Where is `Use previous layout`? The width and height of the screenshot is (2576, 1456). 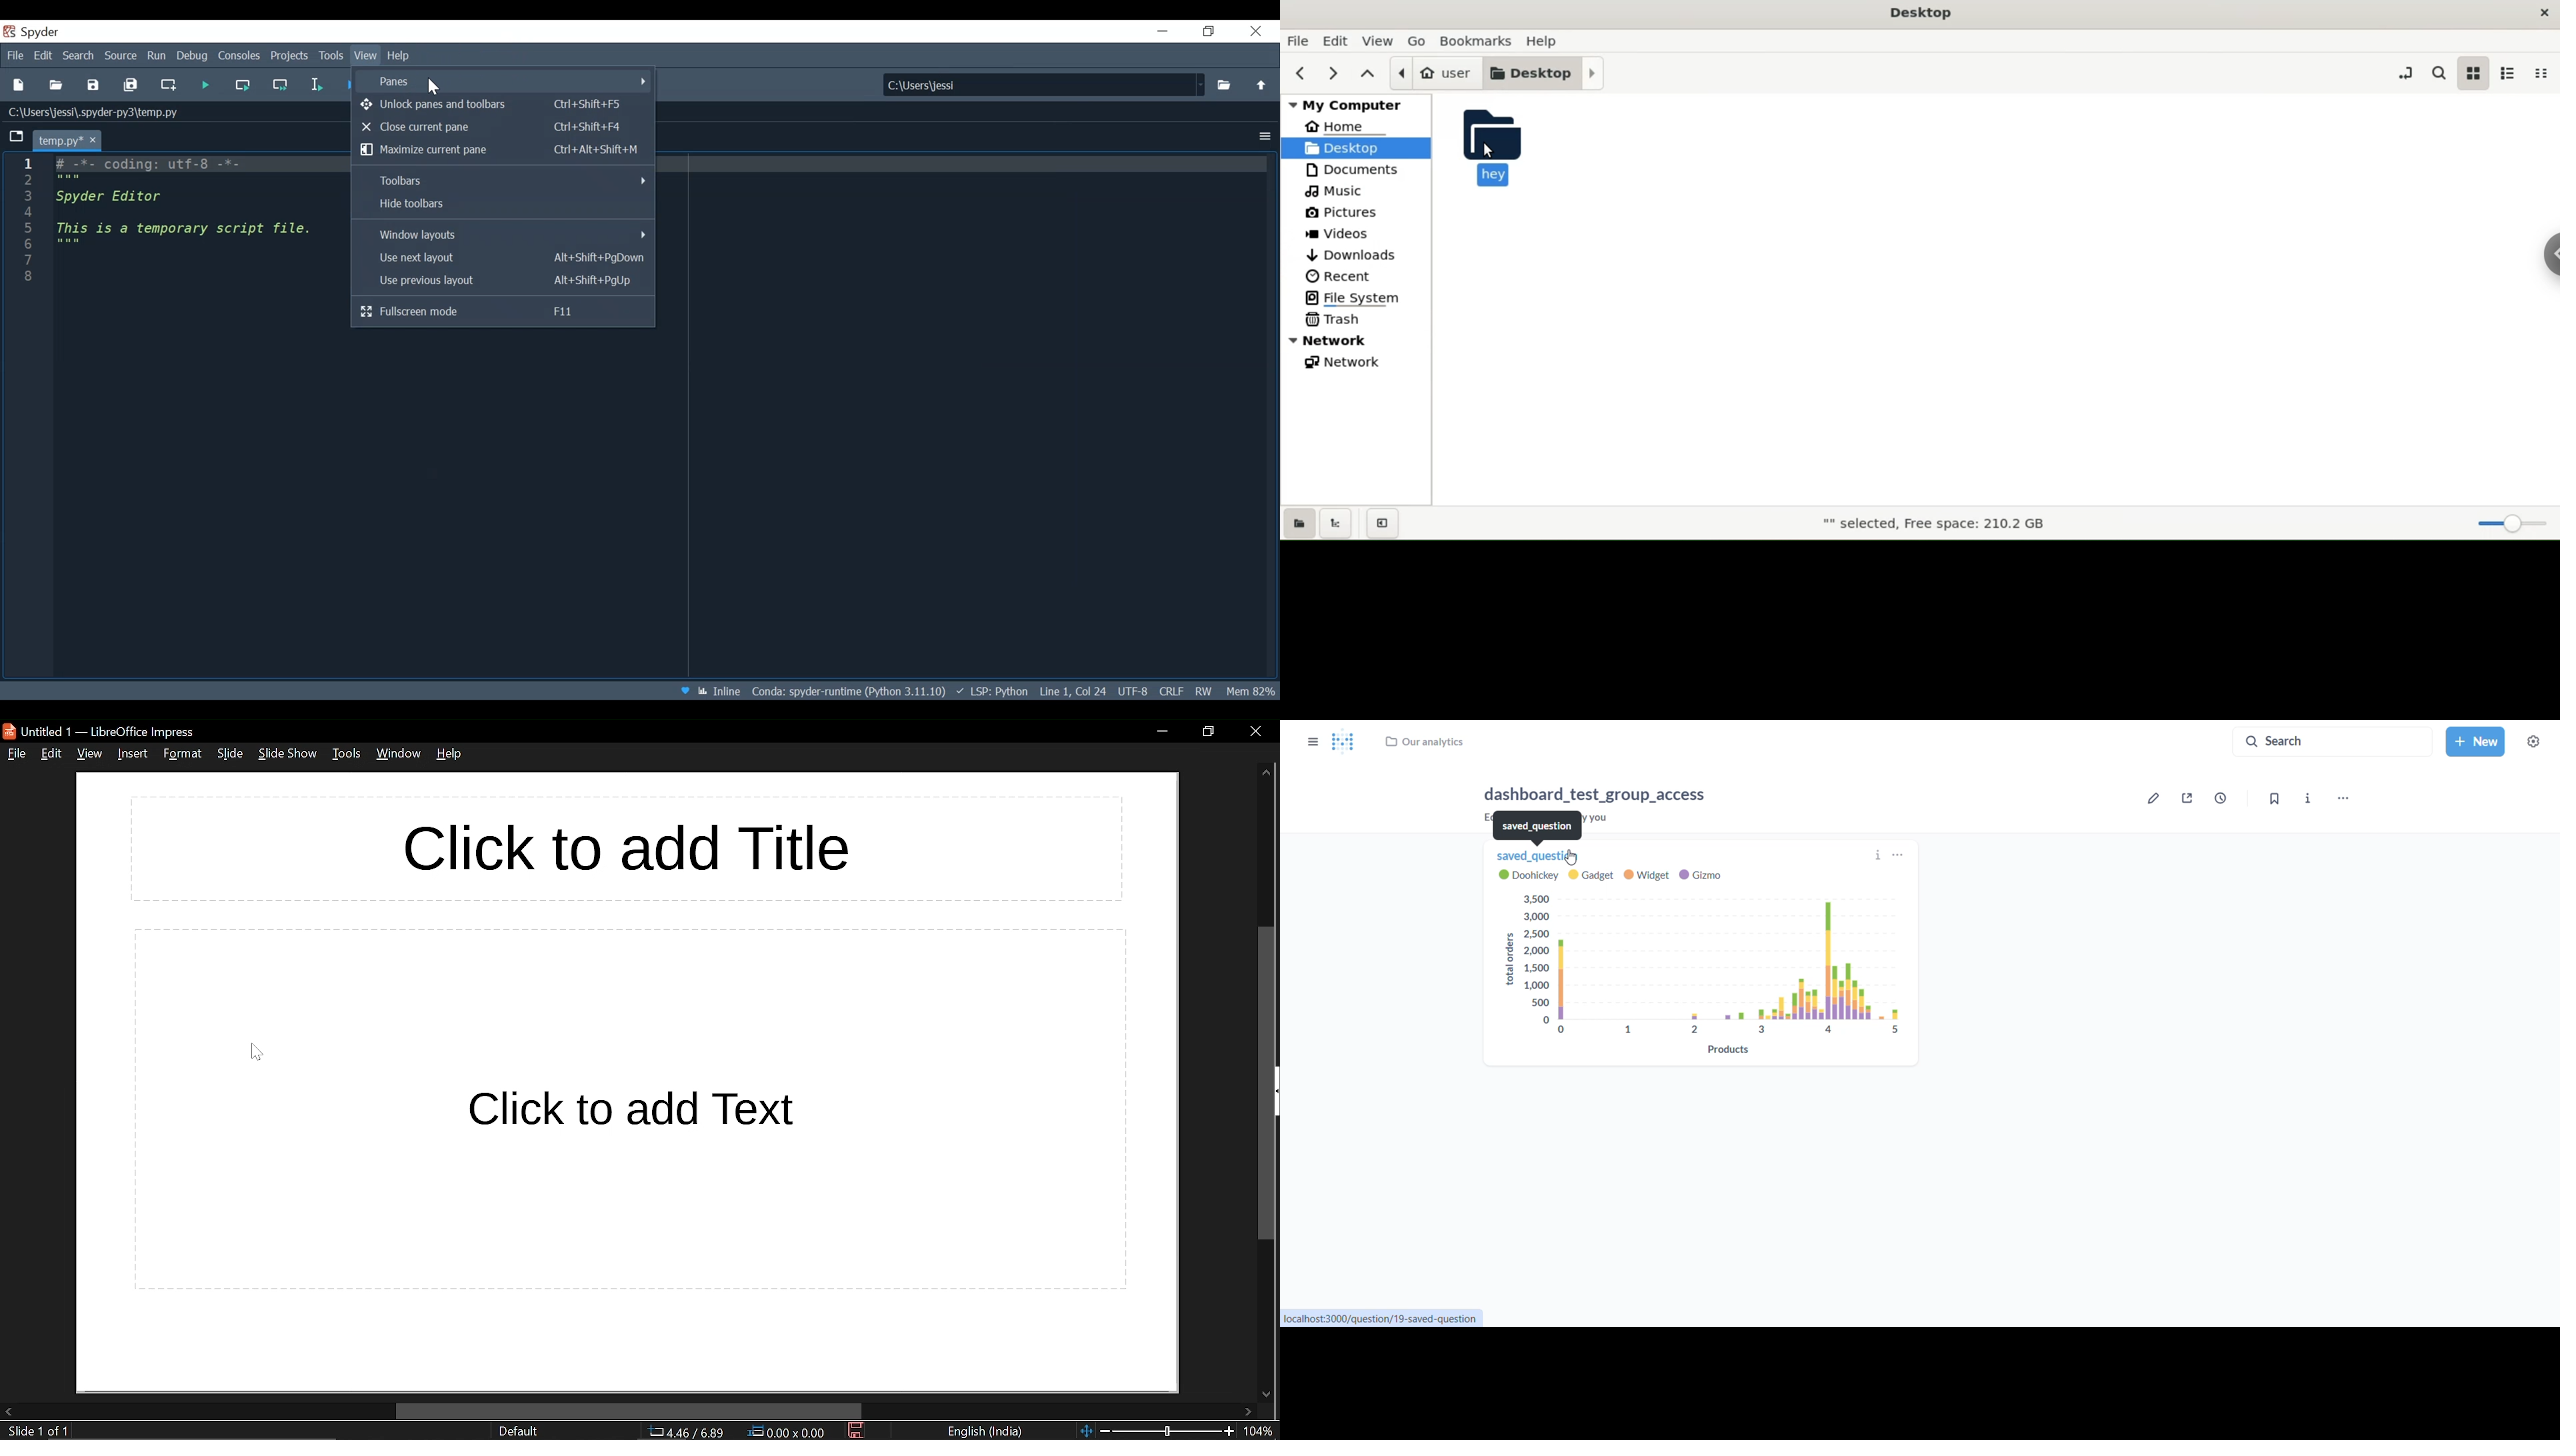
Use previous layout is located at coordinates (501, 281).